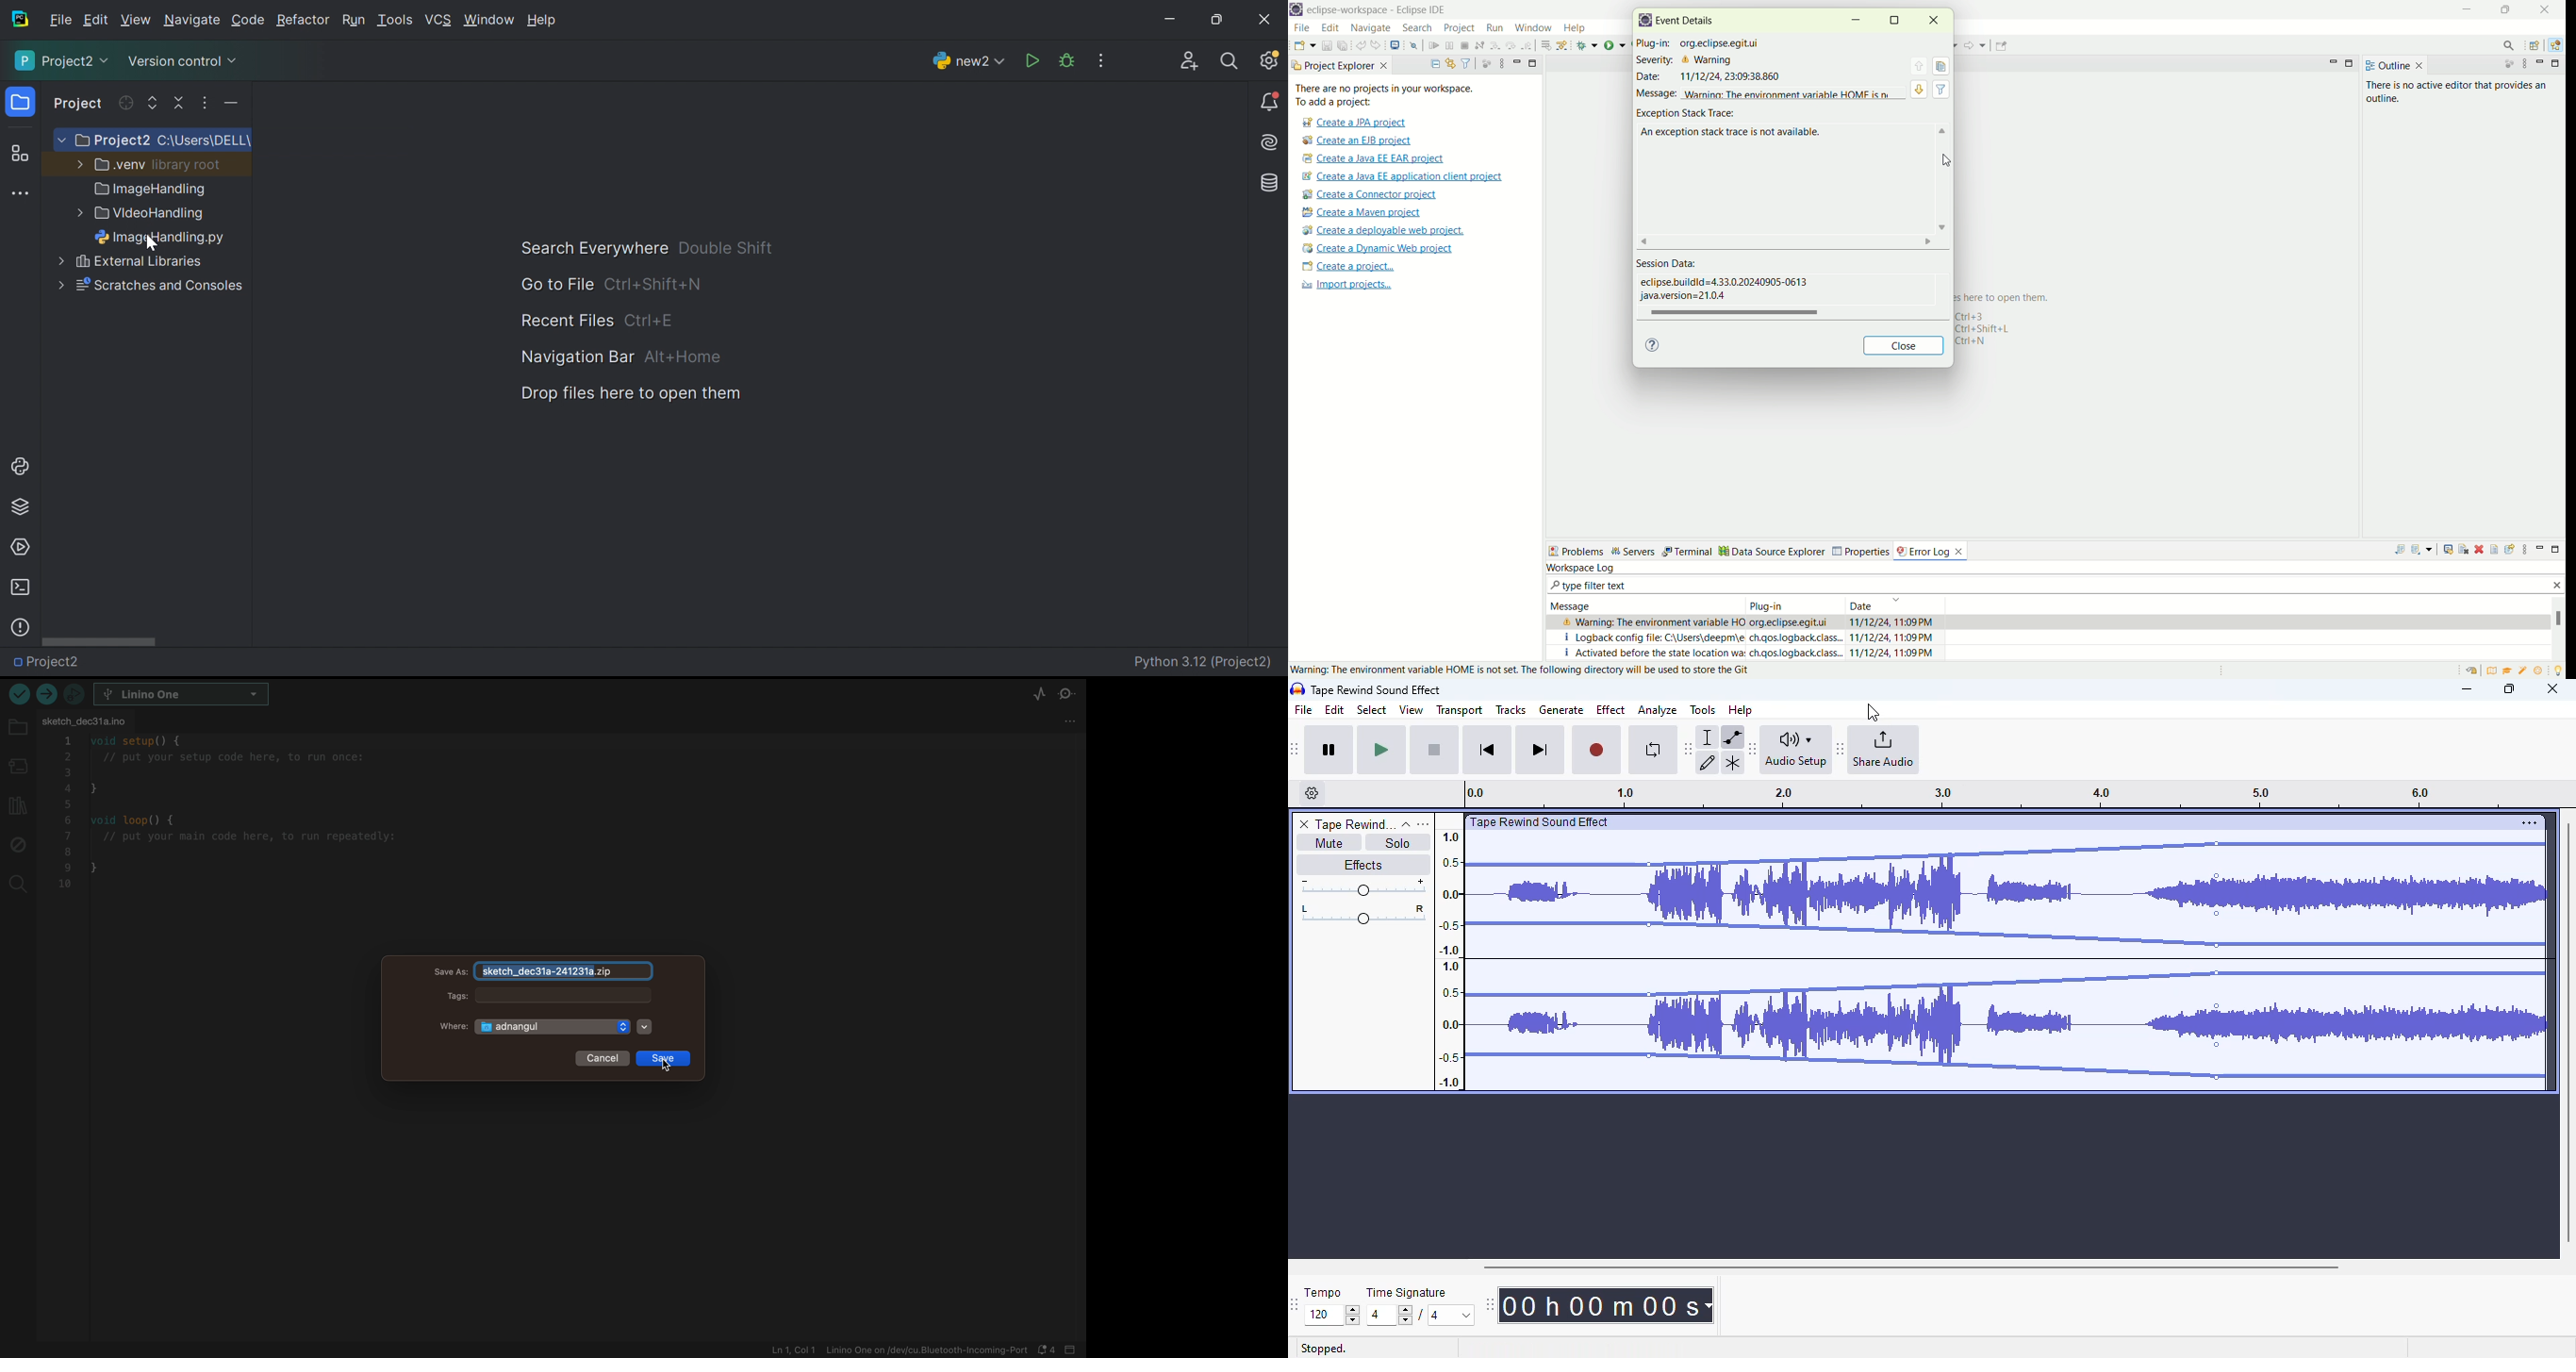 The height and width of the screenshot is (1372, 2576). Describe the element at coordinates (1696, 655) in the screenshot. I see `I activated before the state location wa.ch.qos.logback,class` at that location.